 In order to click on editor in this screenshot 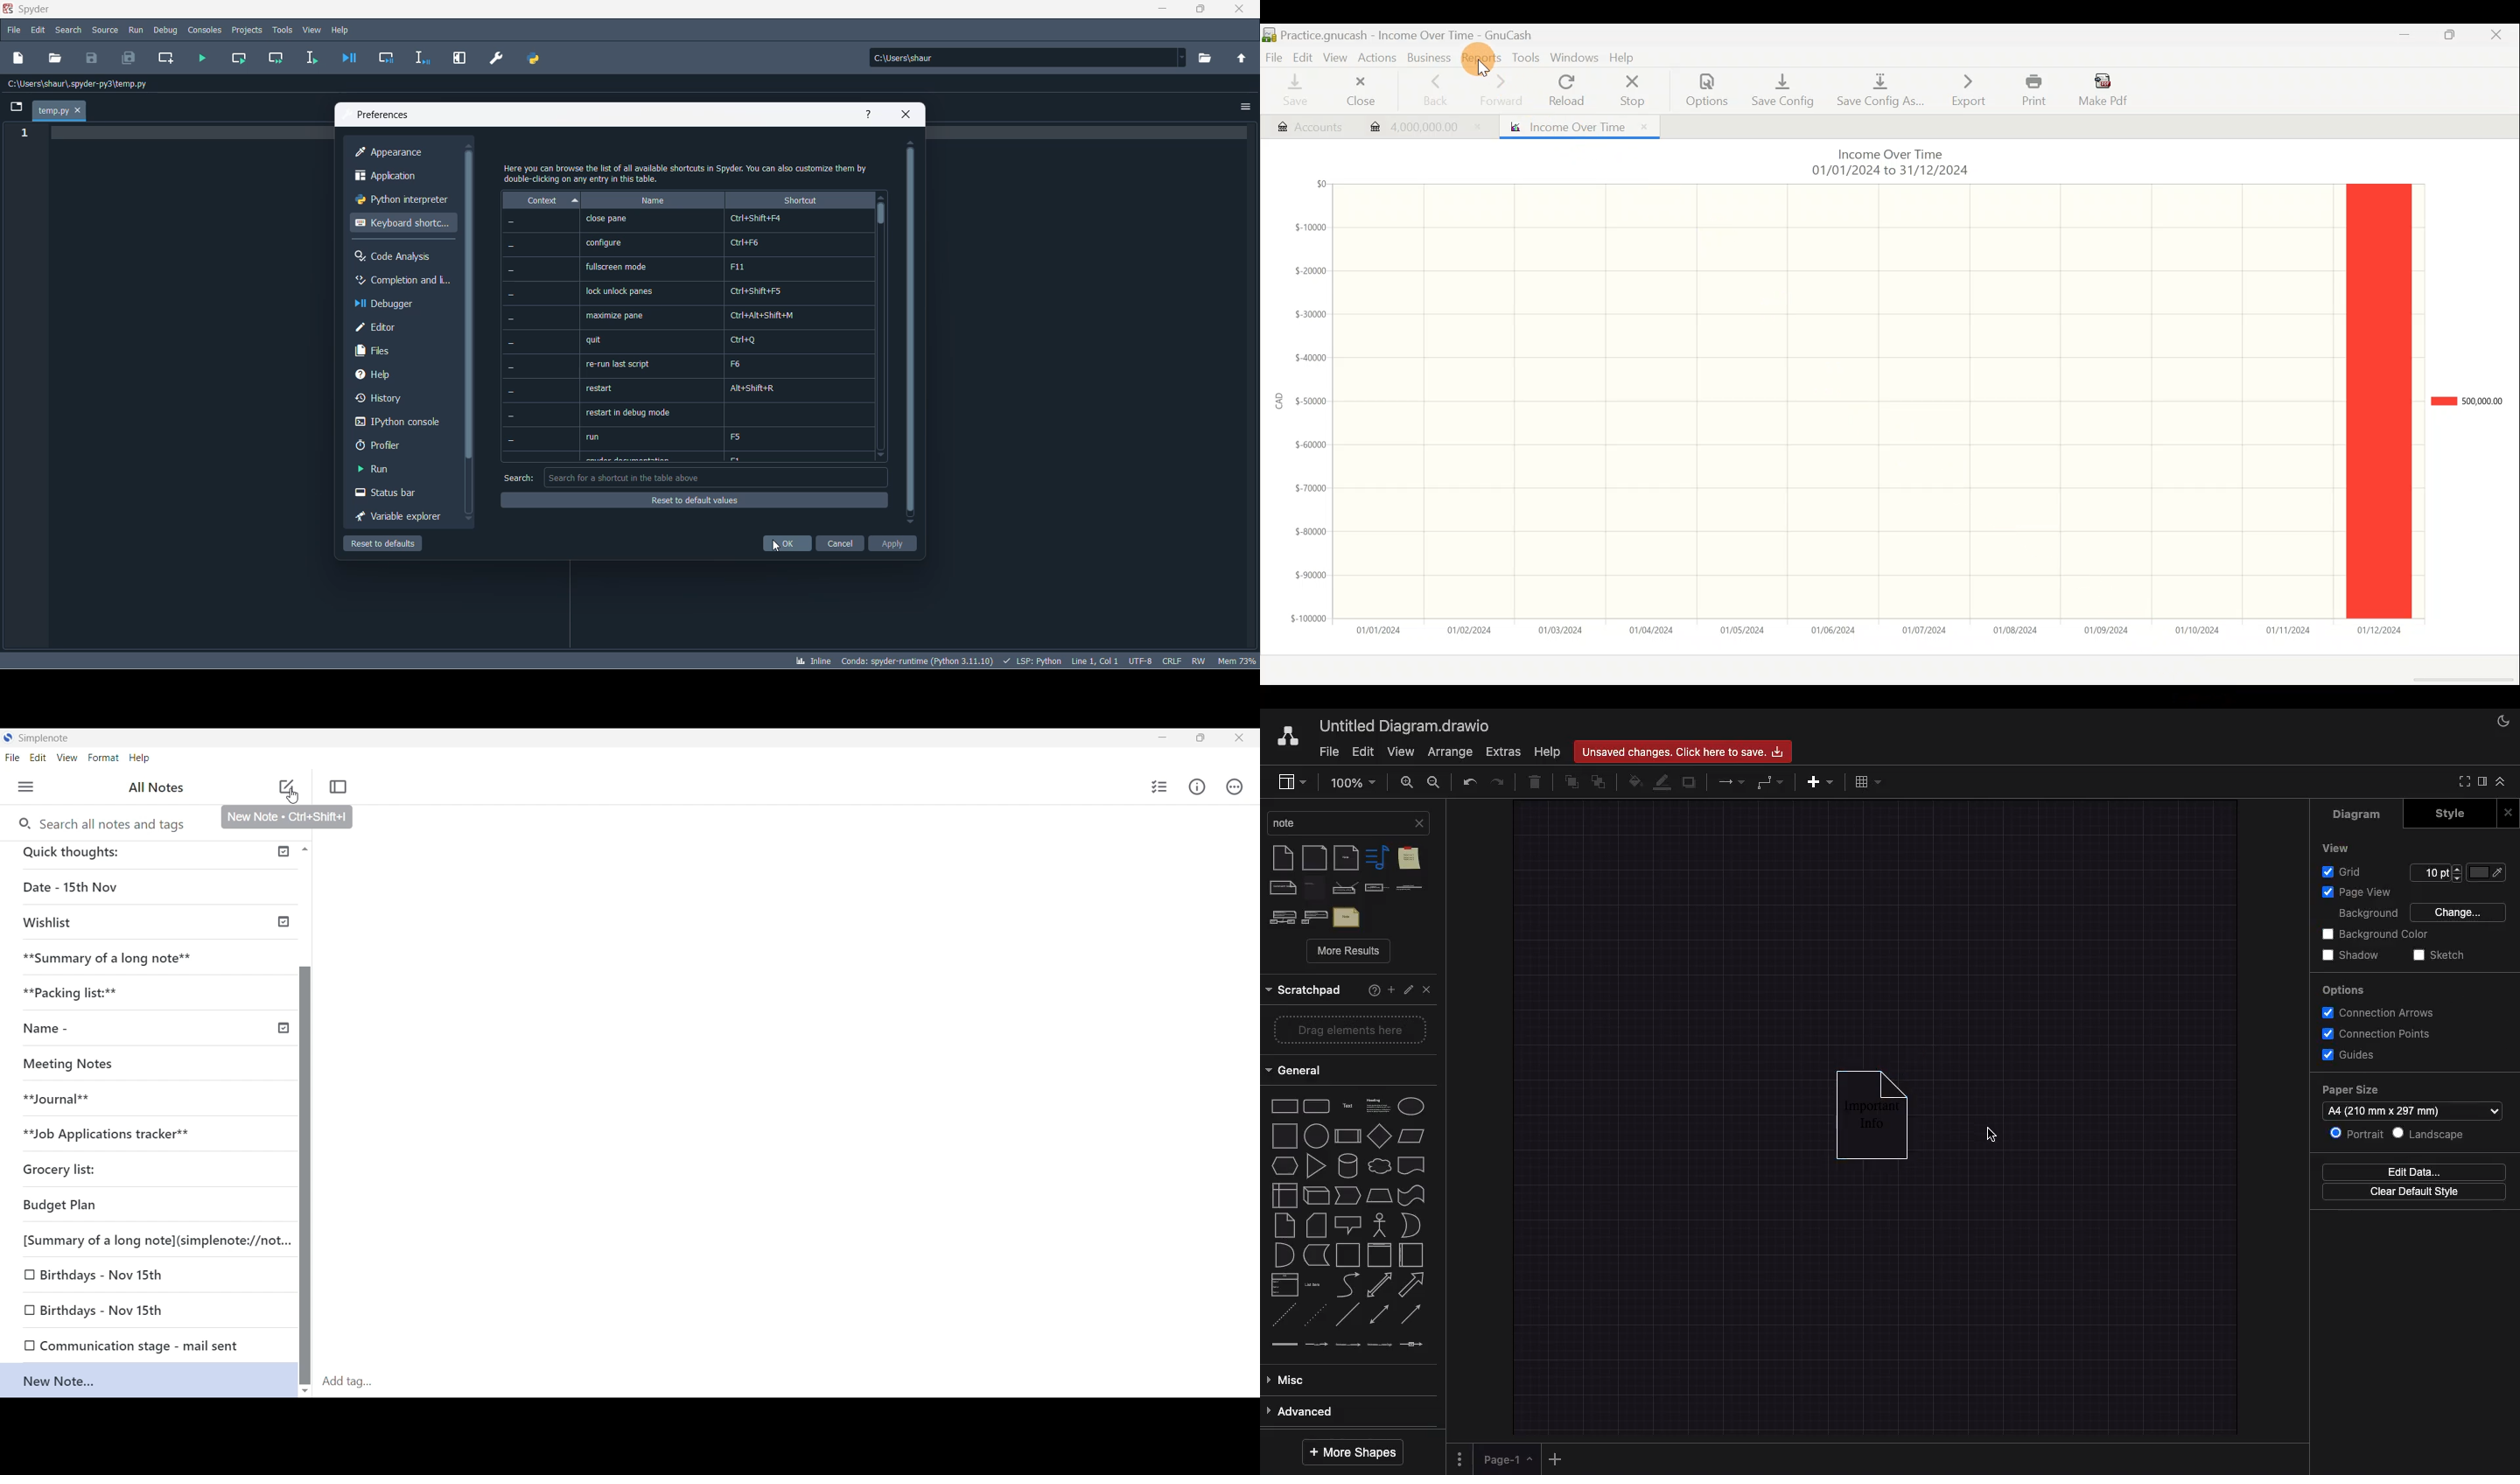, I will do `click(401, 327)`.